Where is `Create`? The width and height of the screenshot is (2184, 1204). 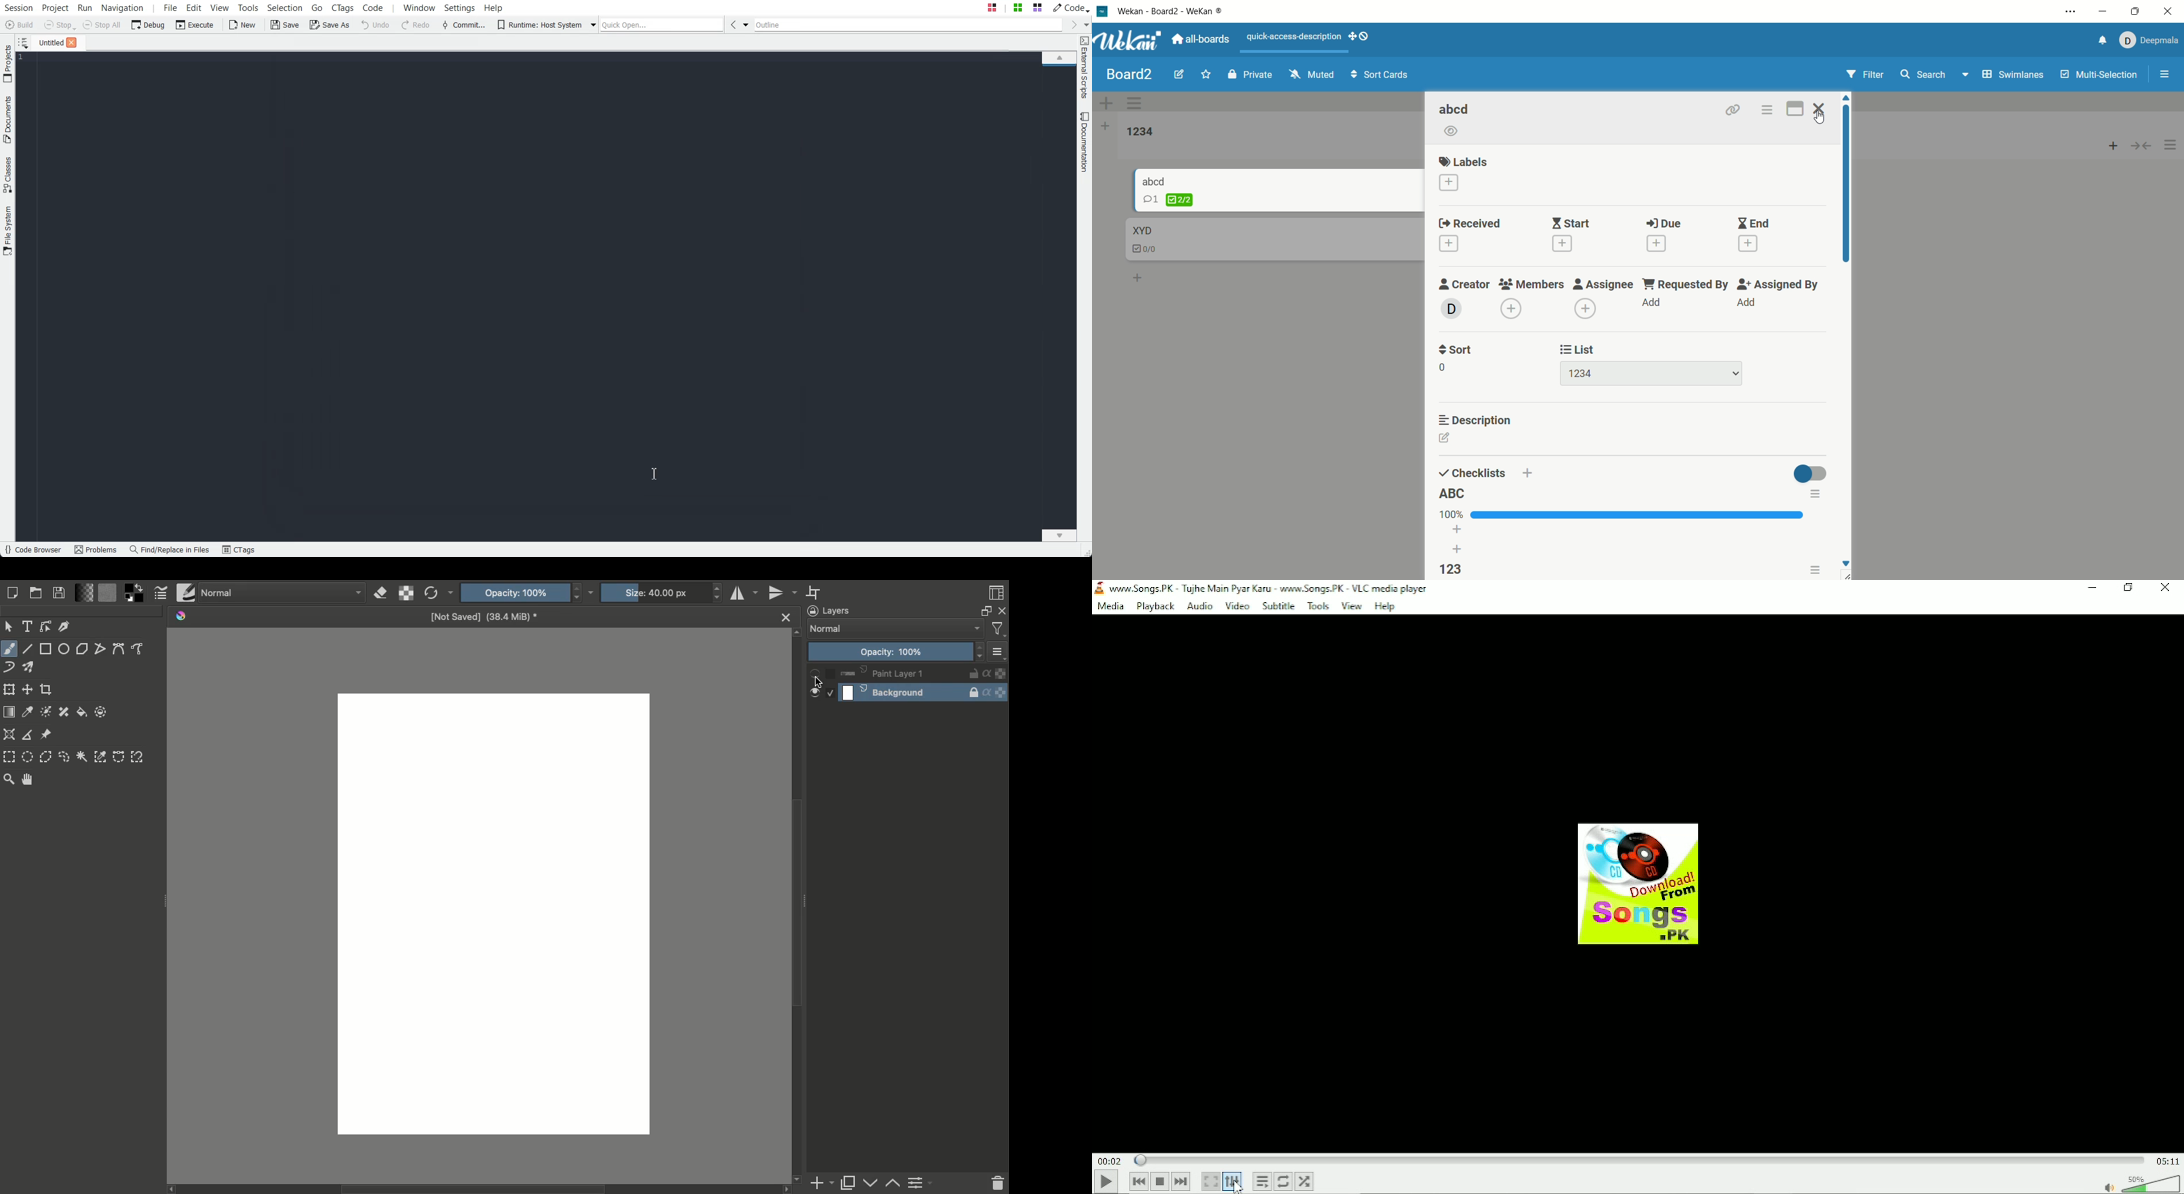 Create is located at coordinates (12, 594).